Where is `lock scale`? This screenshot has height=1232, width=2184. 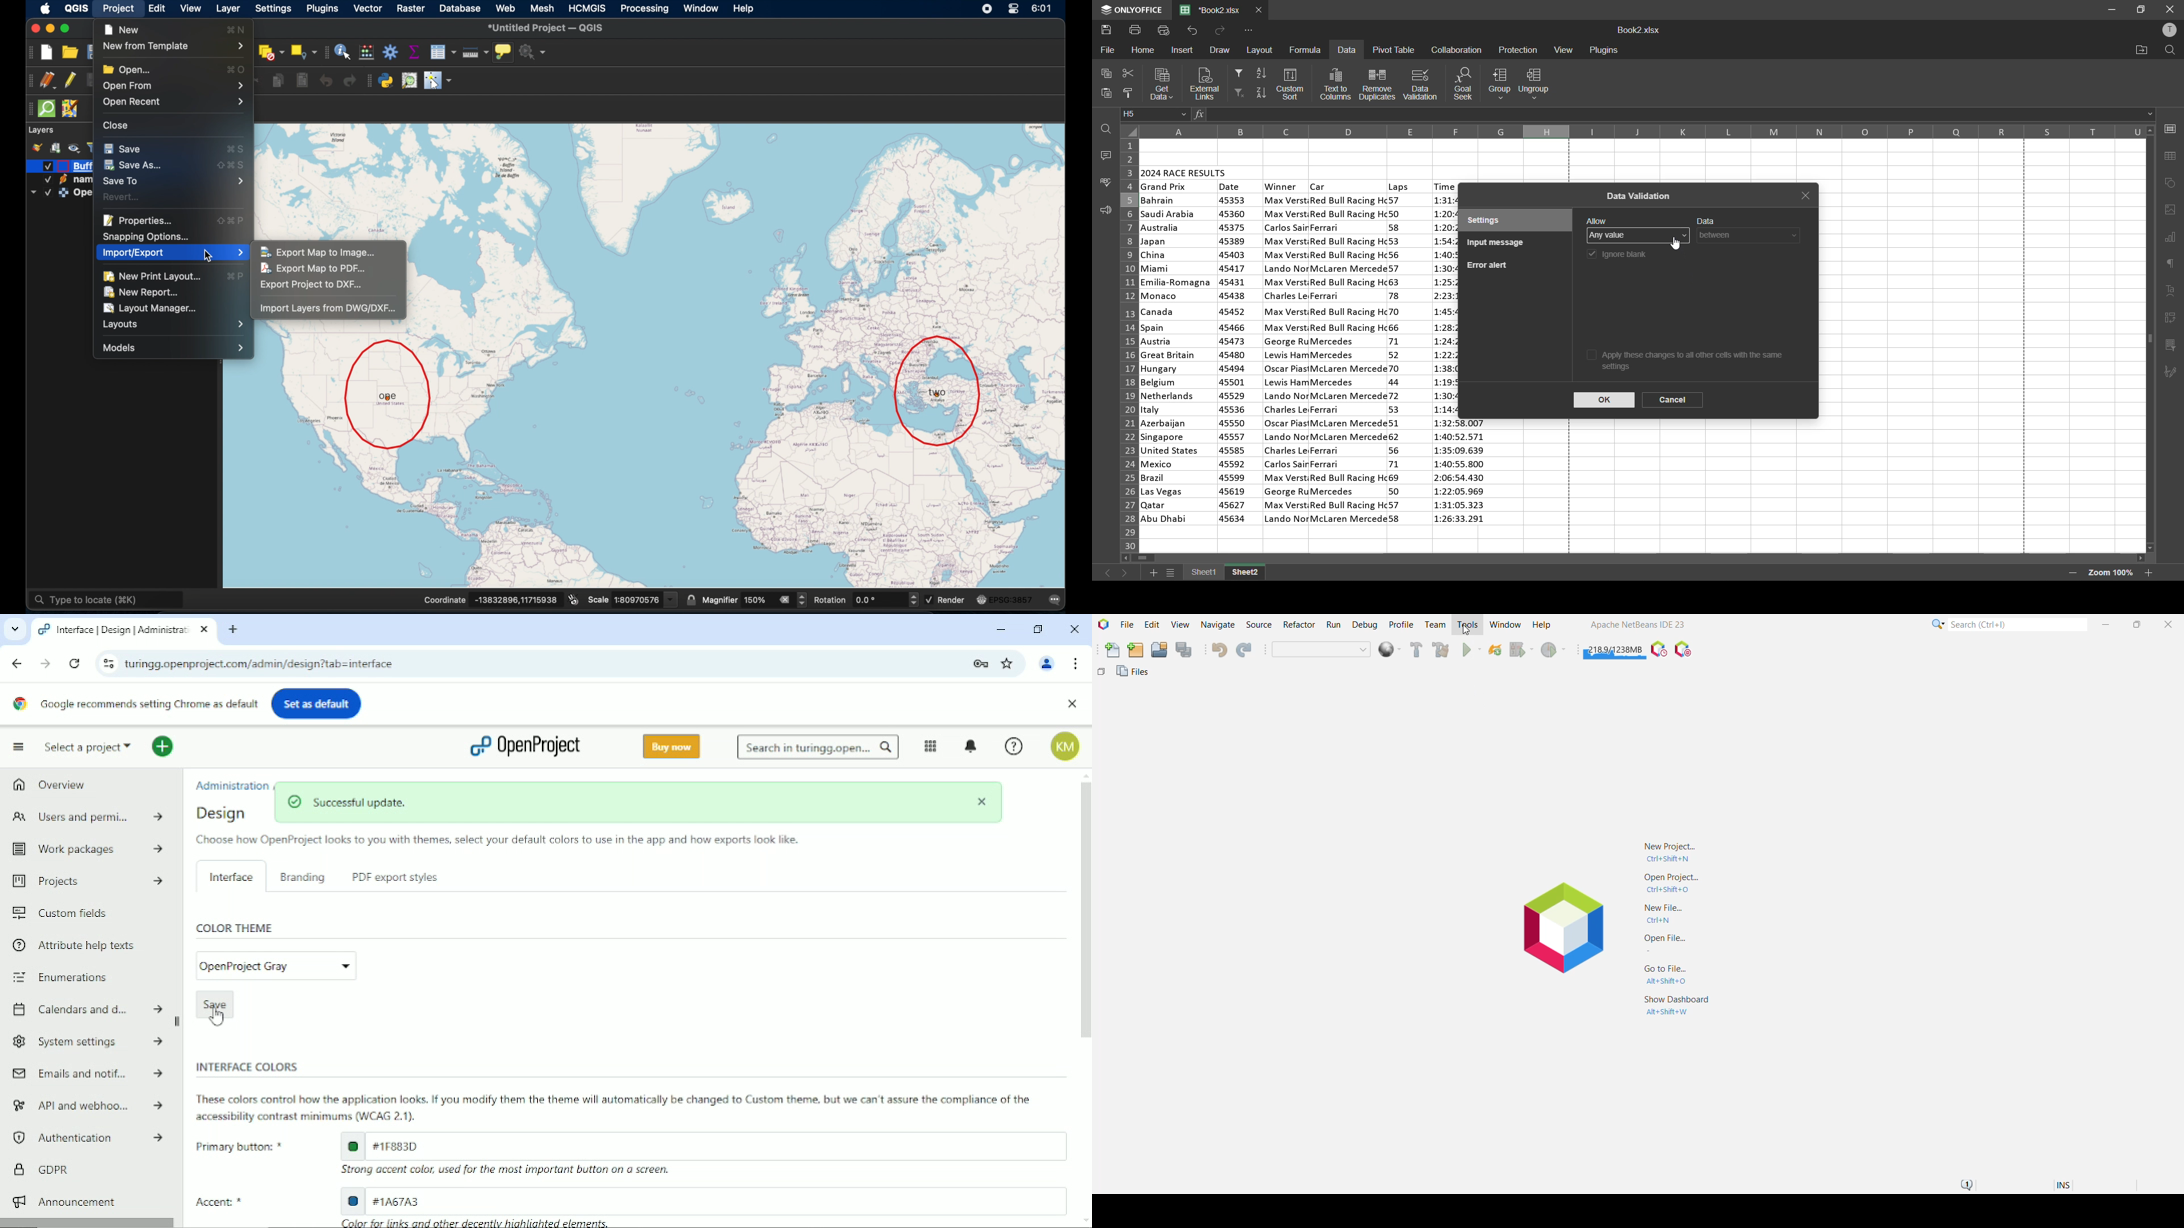
lock scale is located at coordinates (691, 598).